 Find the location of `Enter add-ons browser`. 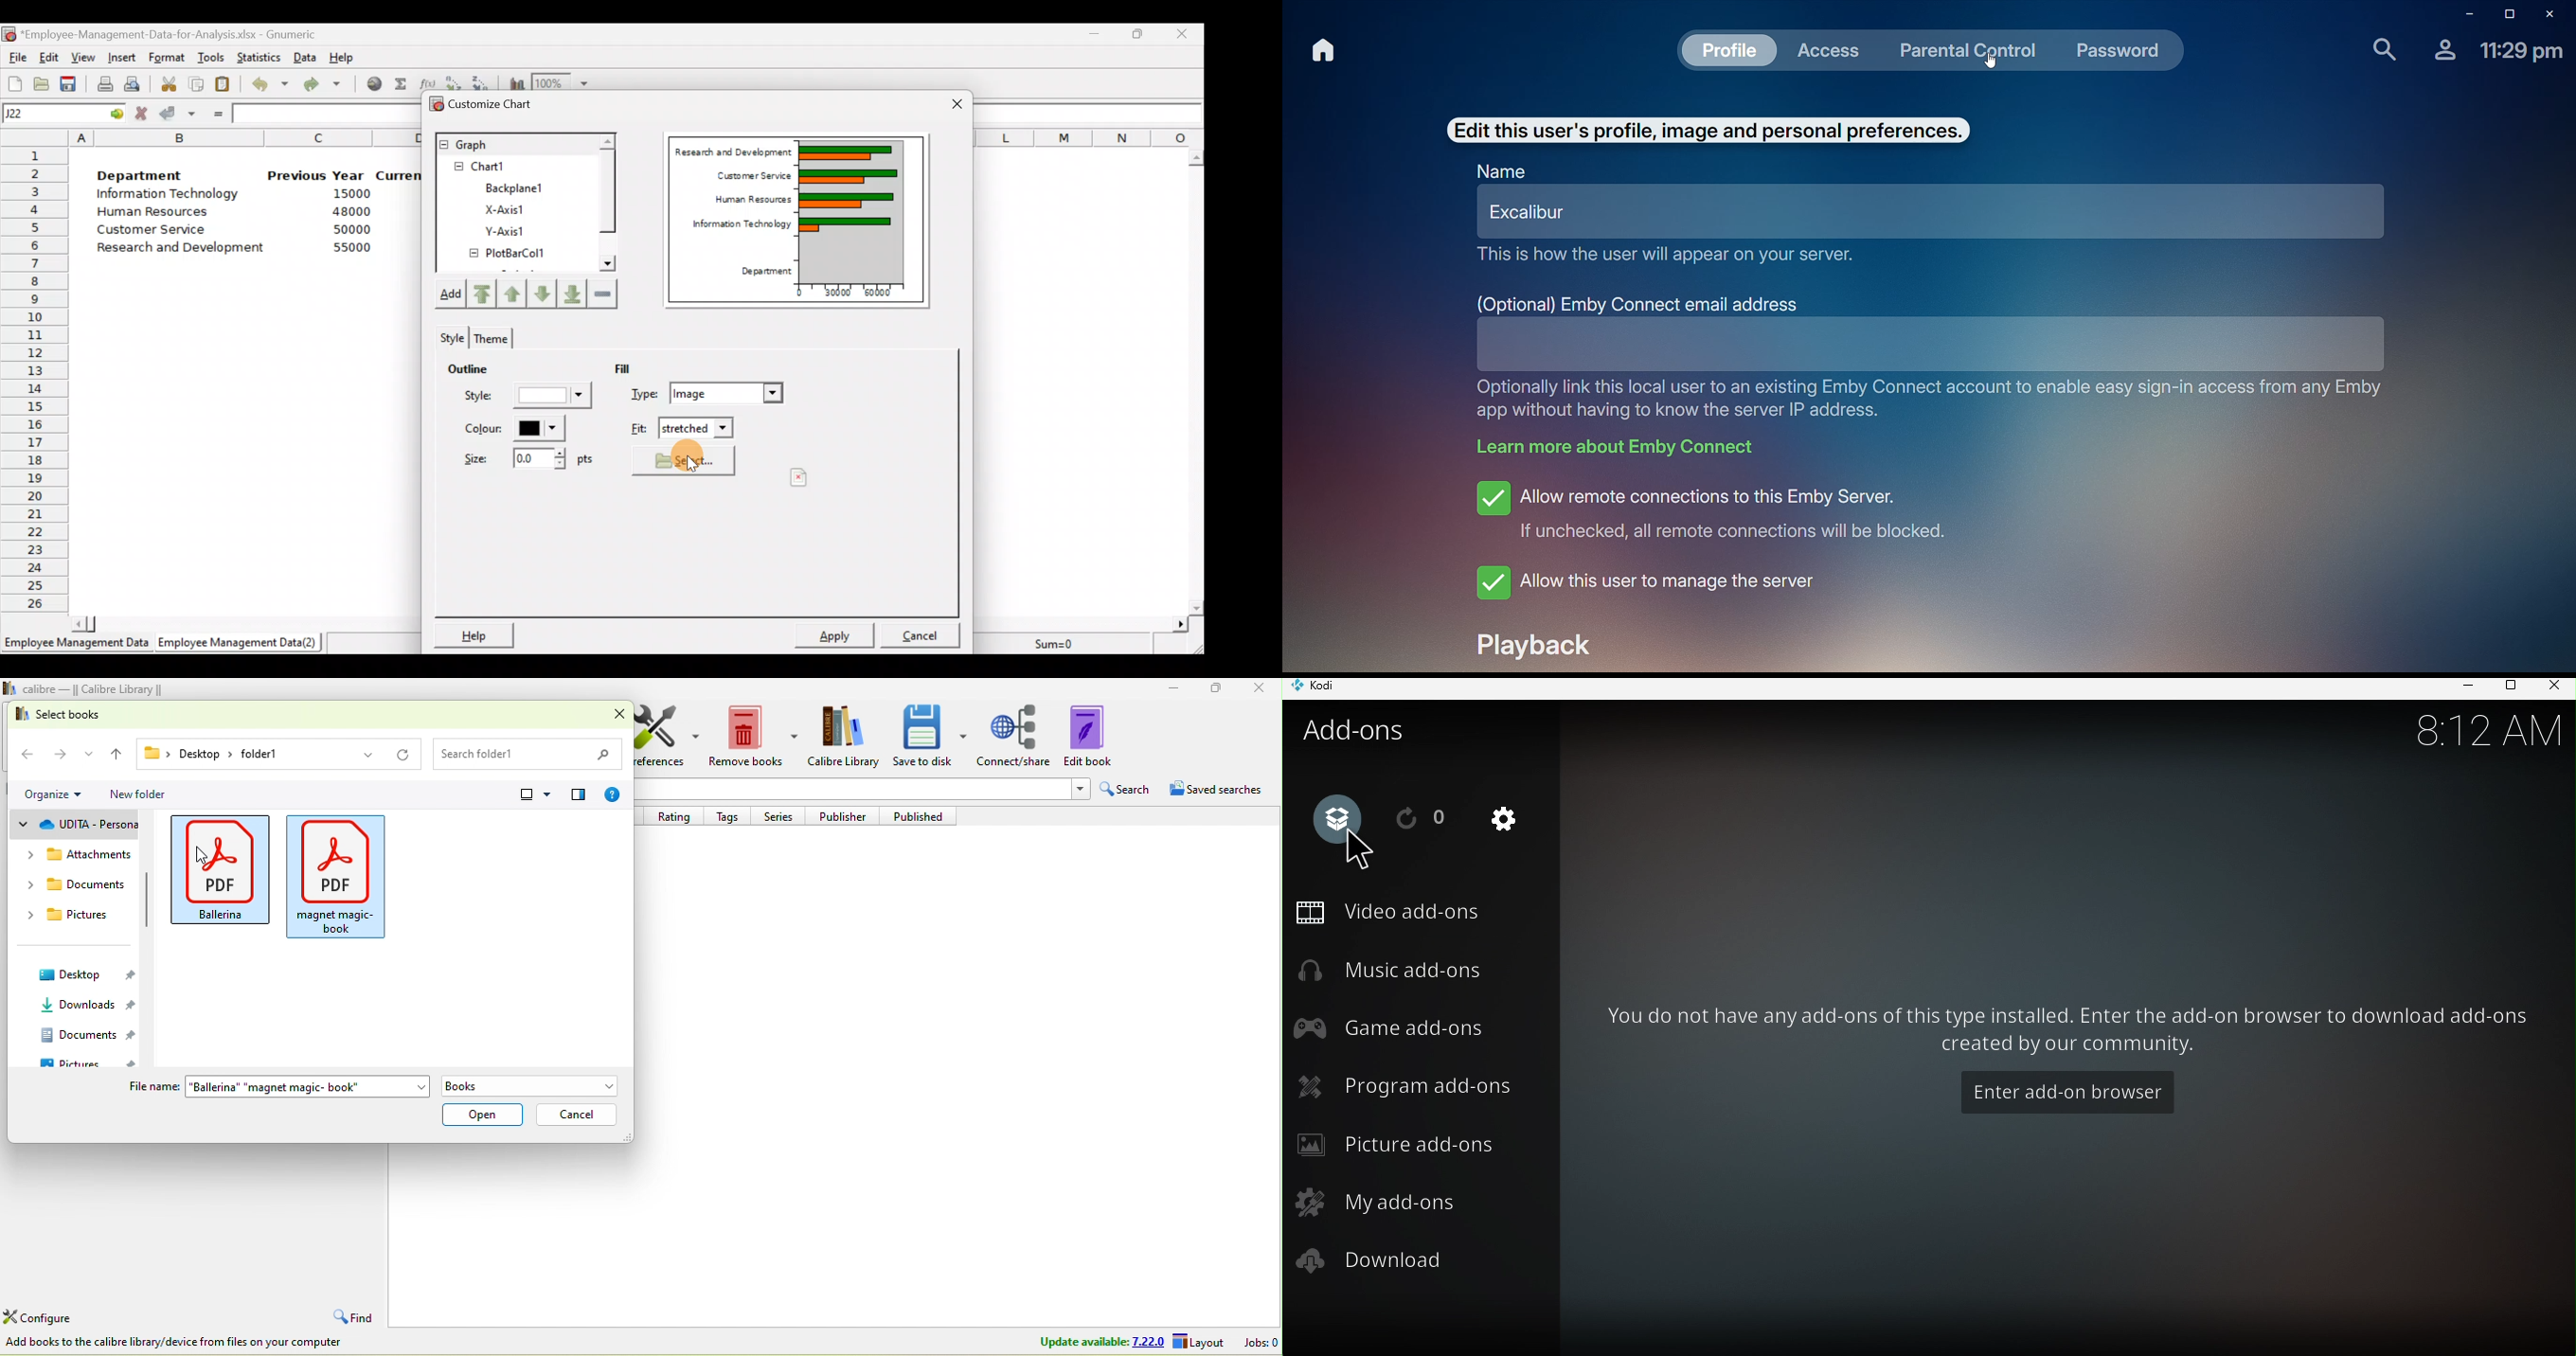

Enter add-ons browser is located at coordinates (2070, 1091).